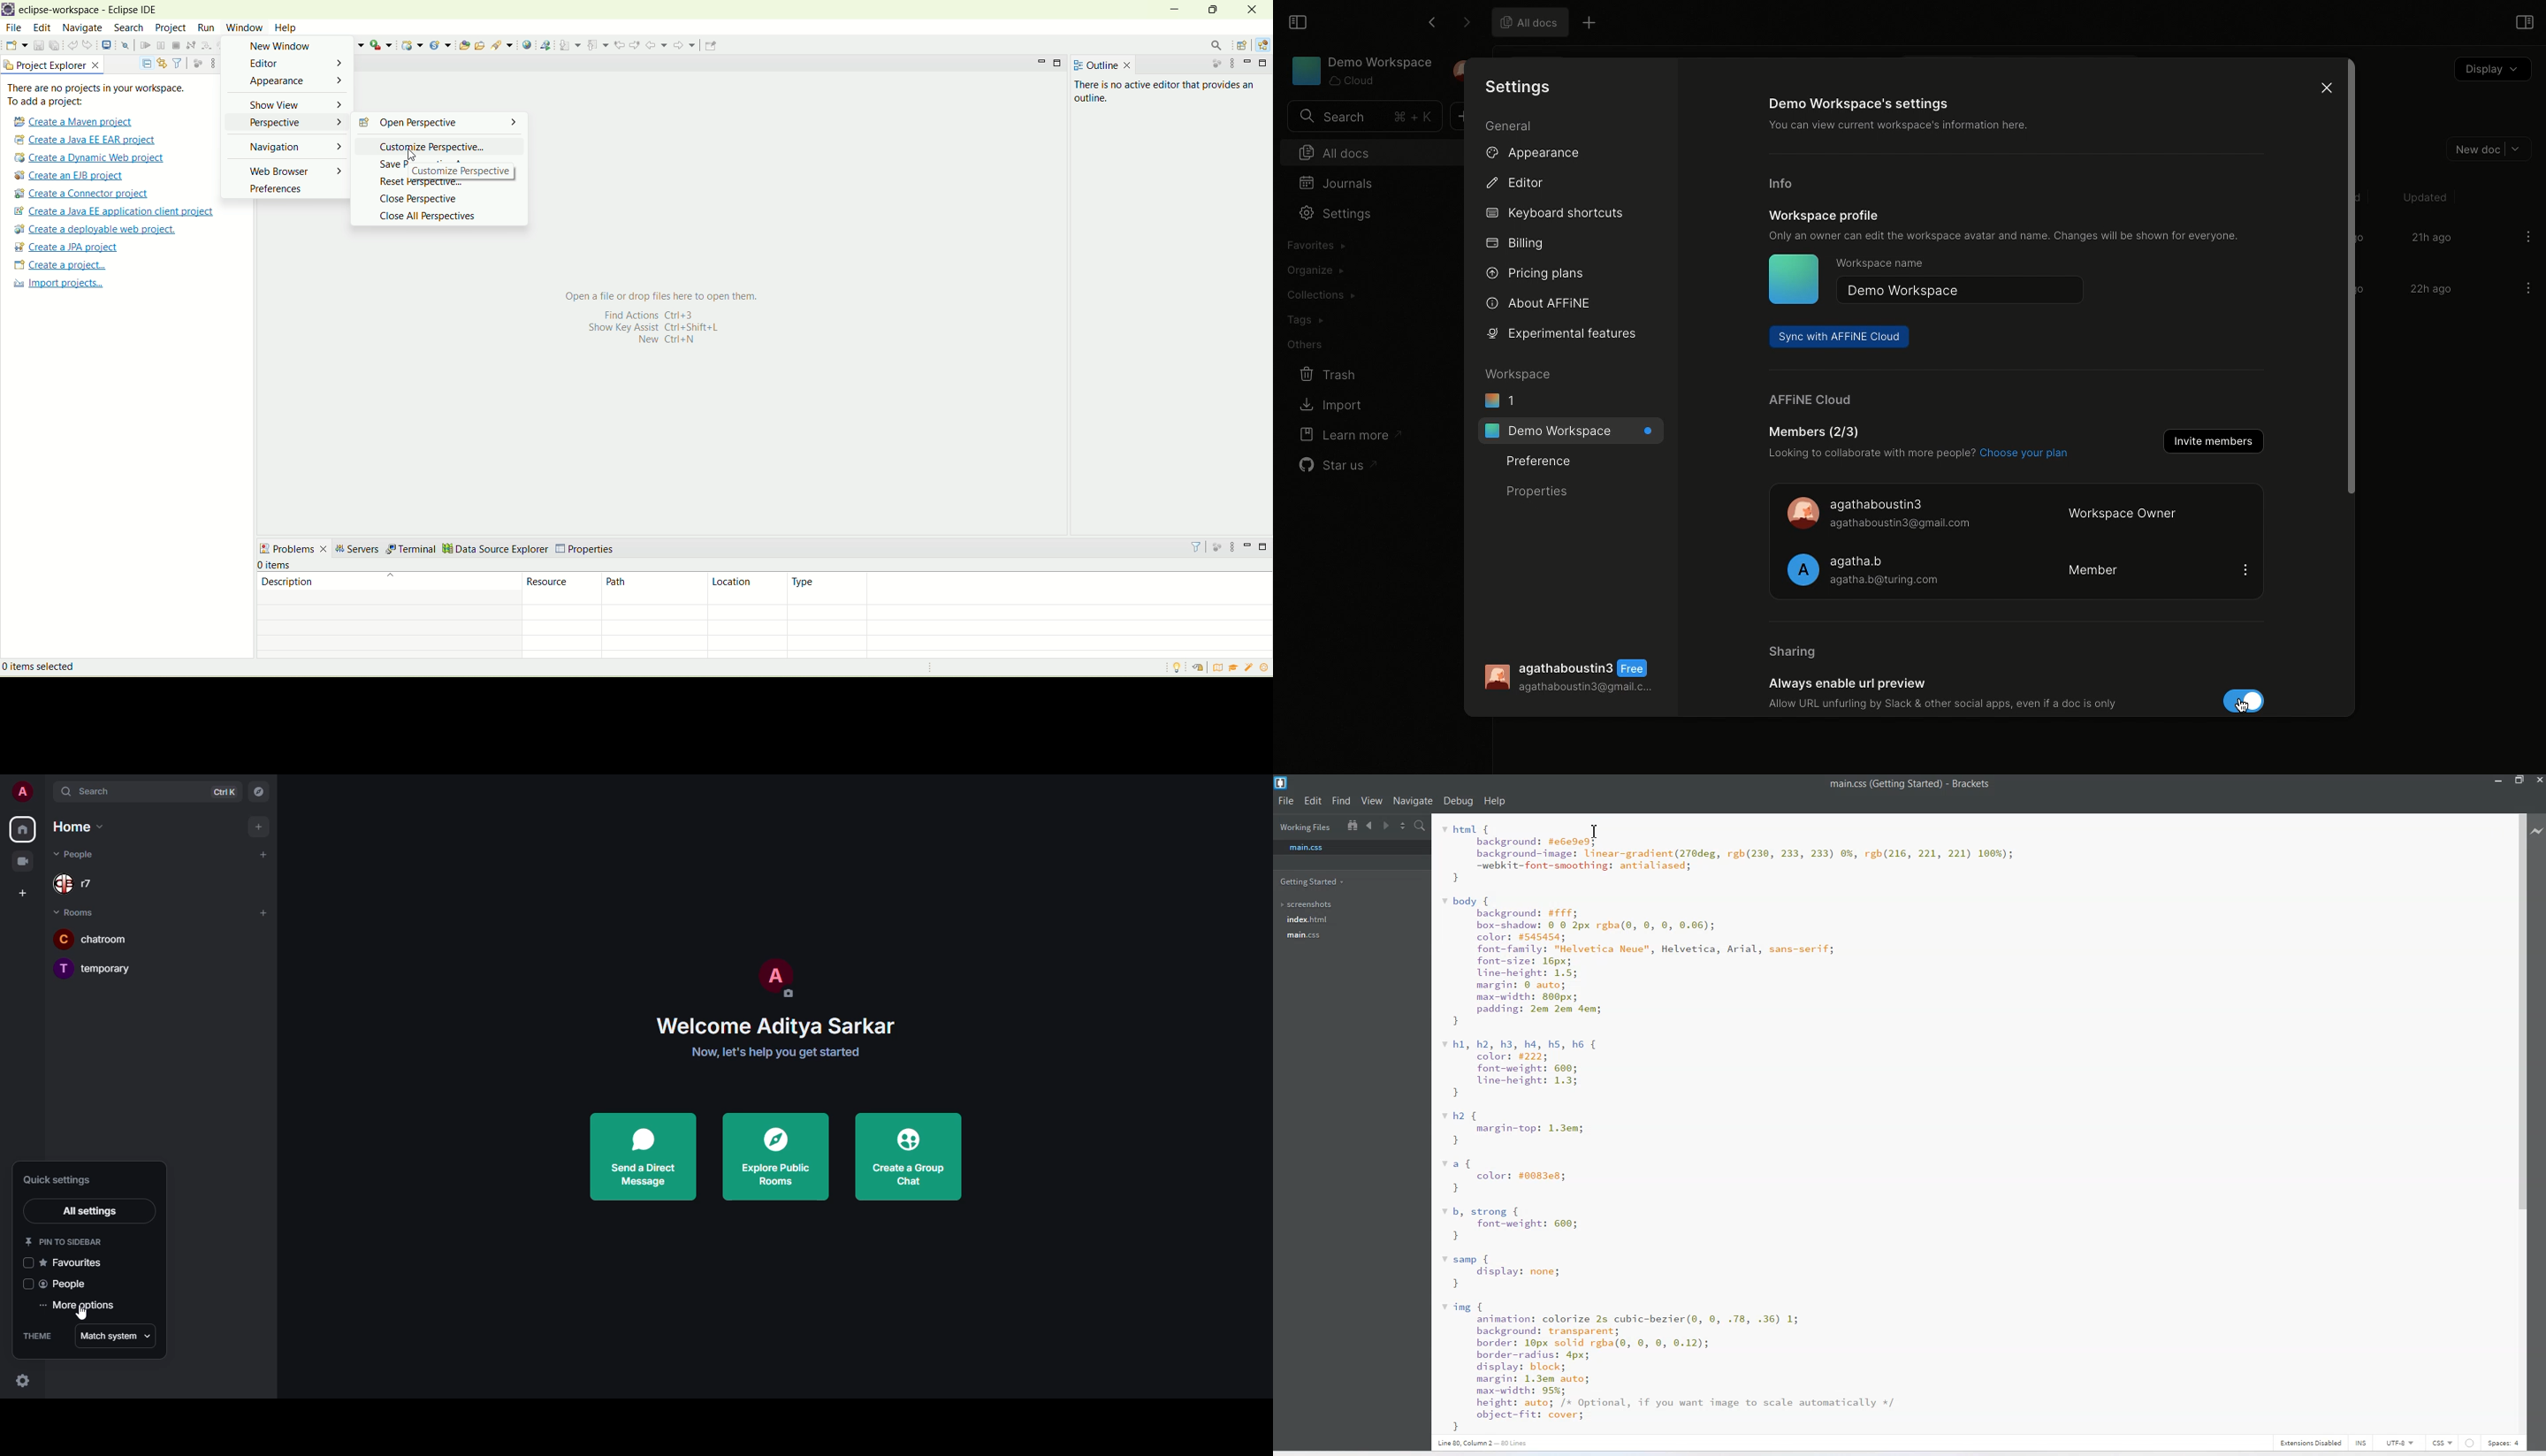 The width and height of the screenshot is (2548, 1456). Describe the element at coordinates (2504, 1443) in the screenshot. I see `Spaces: 4` at that location.